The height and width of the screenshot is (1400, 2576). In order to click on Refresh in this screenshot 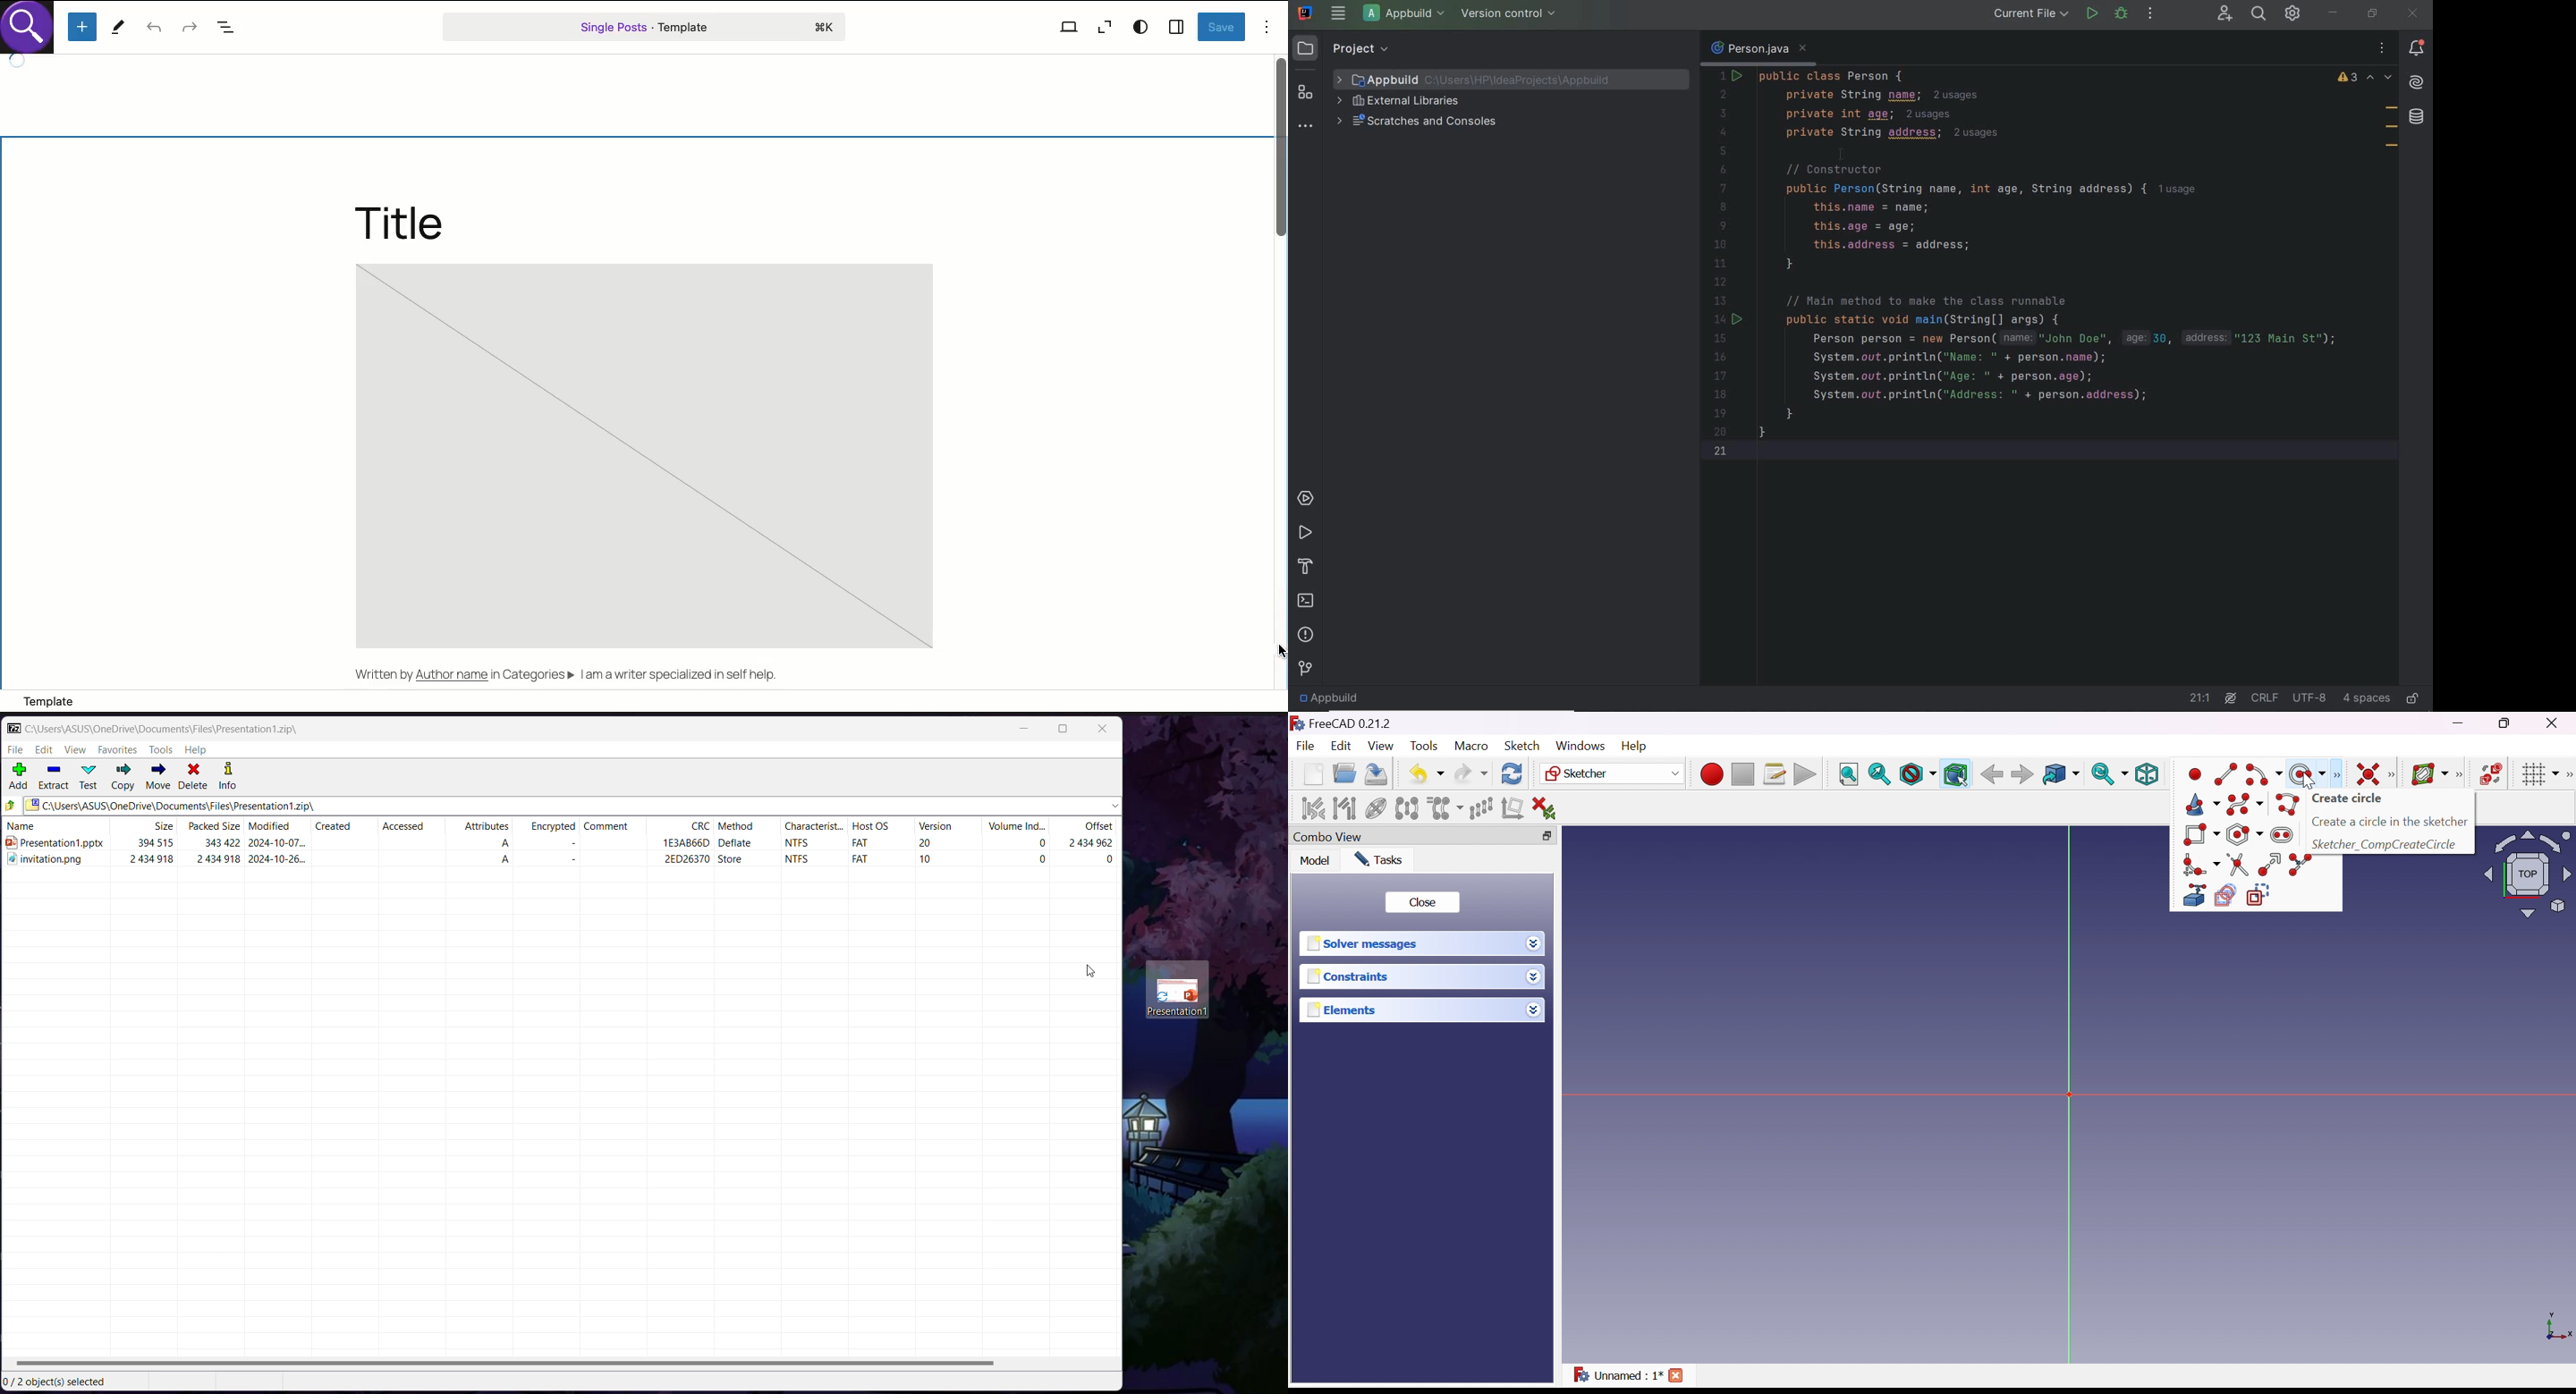, I will do `click(1512, 774)`.